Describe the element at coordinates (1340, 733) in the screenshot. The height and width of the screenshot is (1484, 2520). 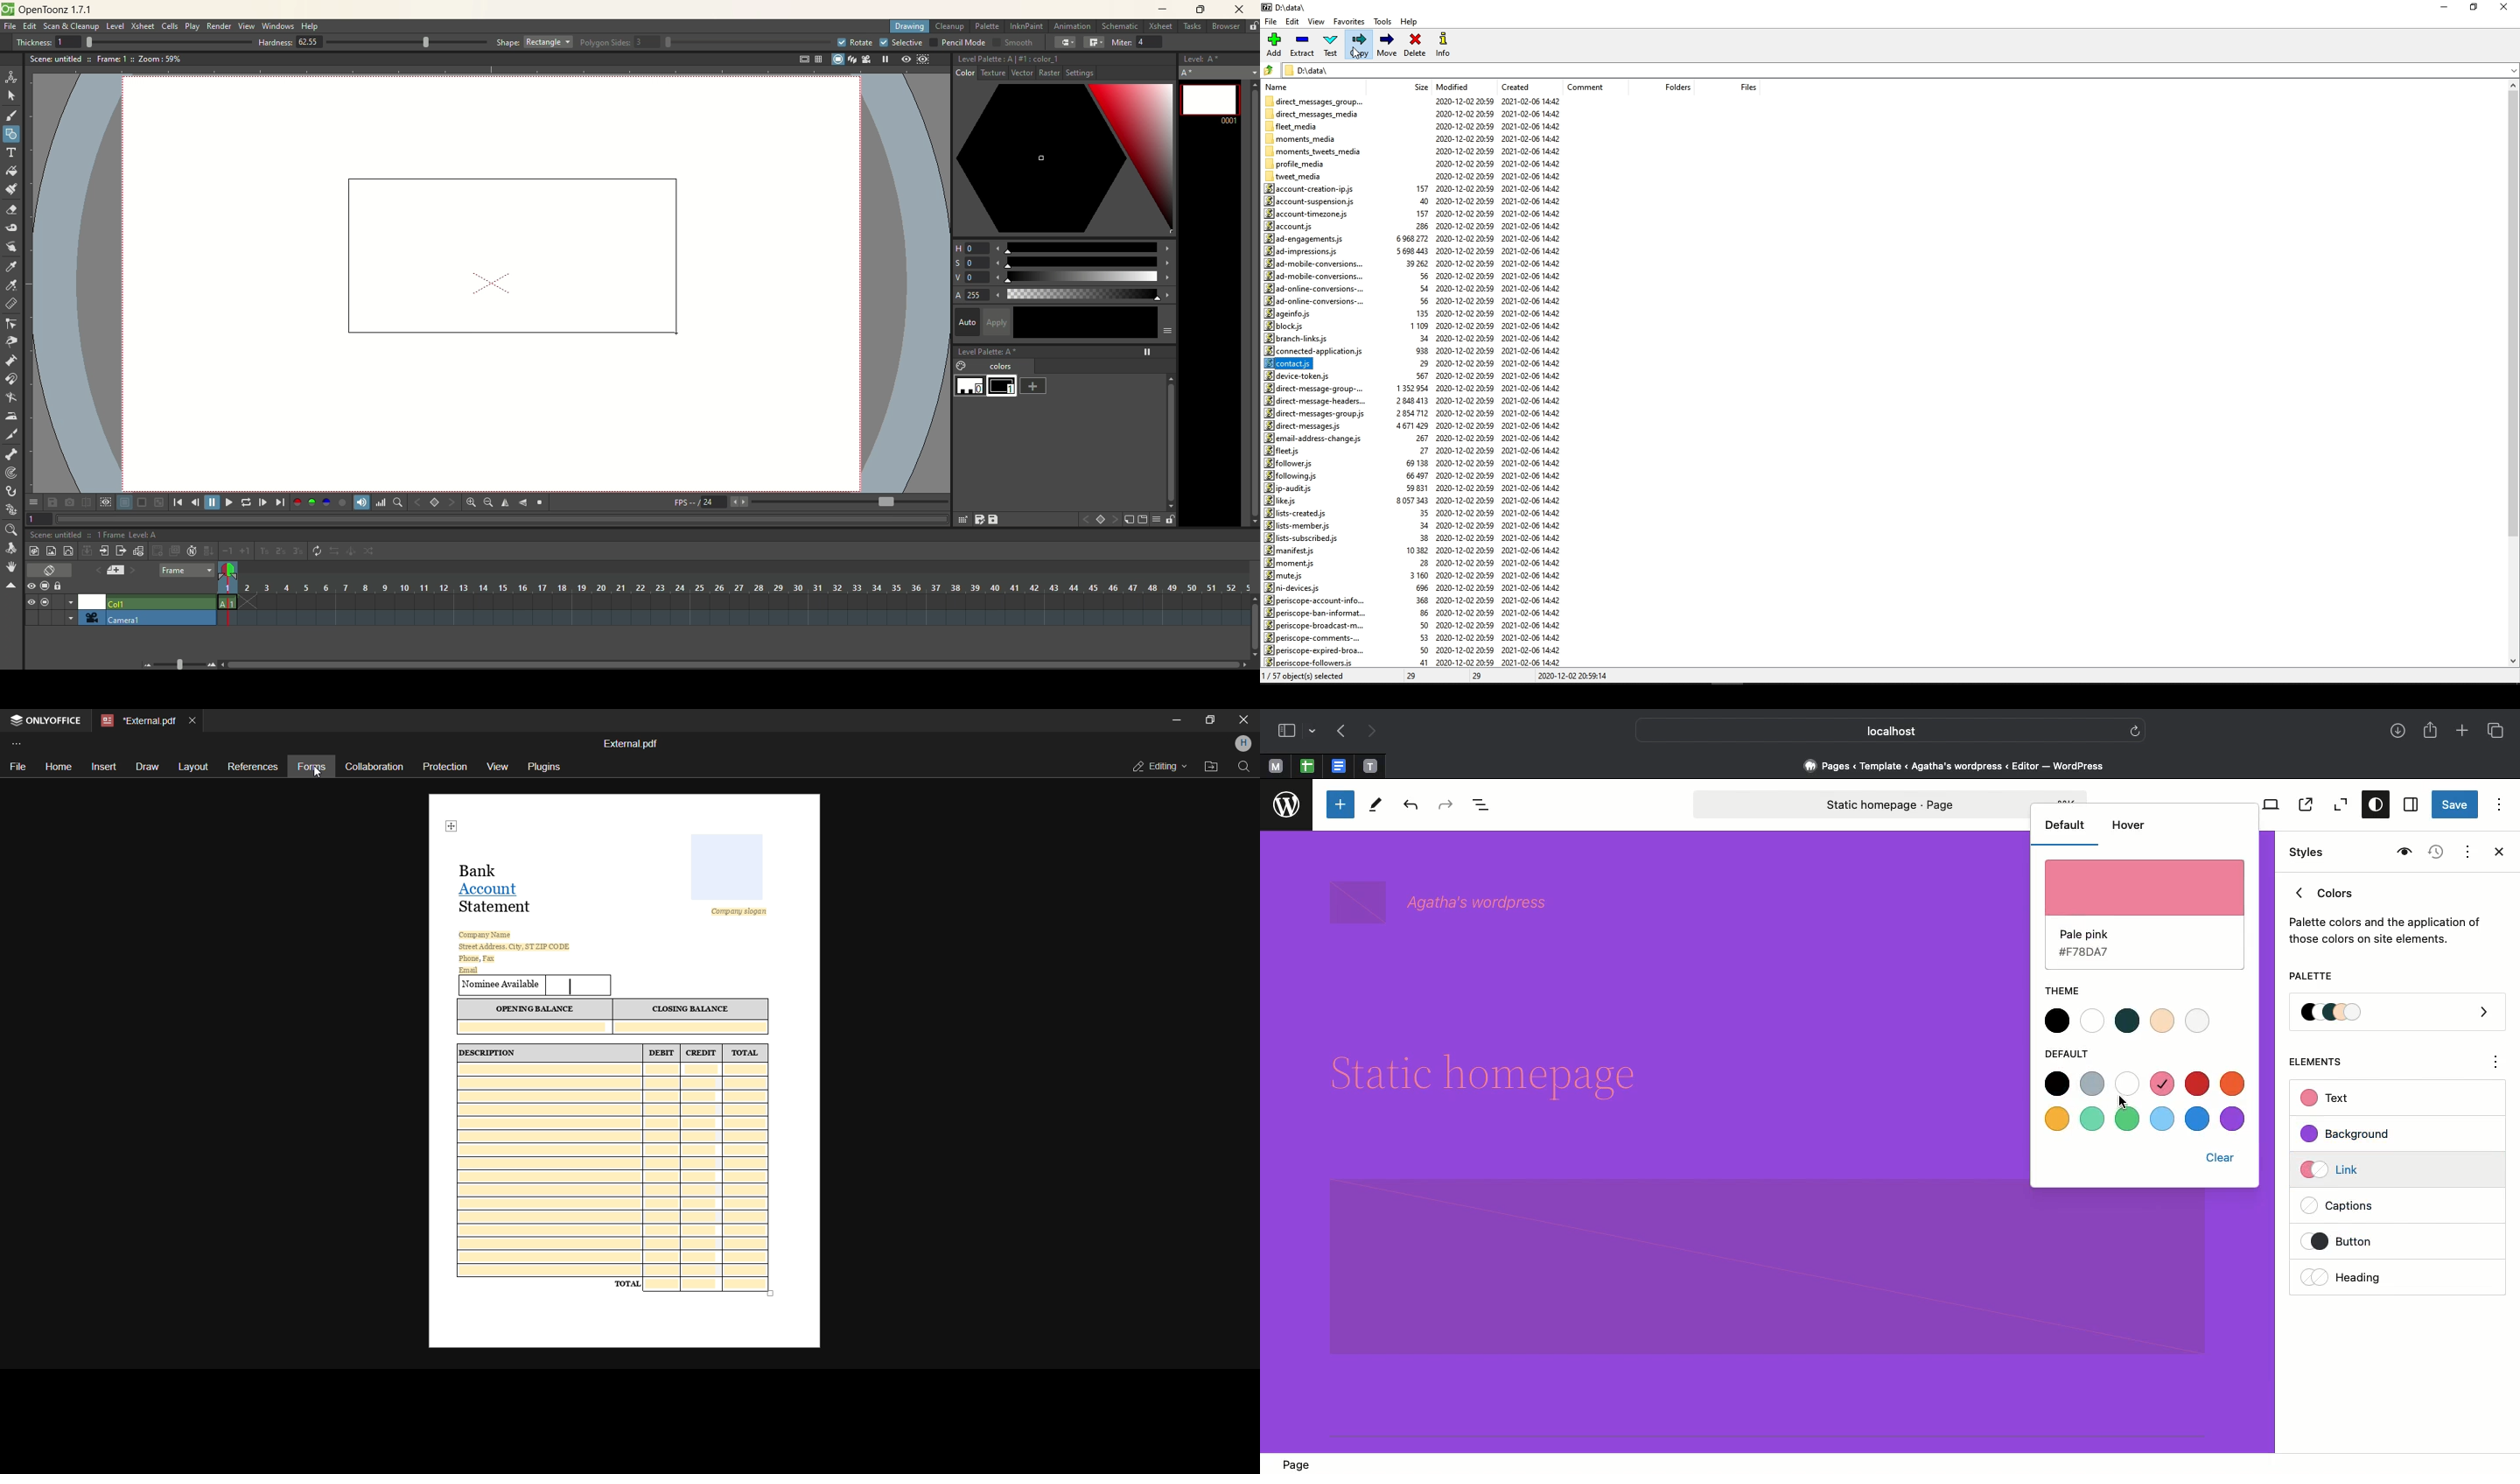
I see `Previous page` at that location.